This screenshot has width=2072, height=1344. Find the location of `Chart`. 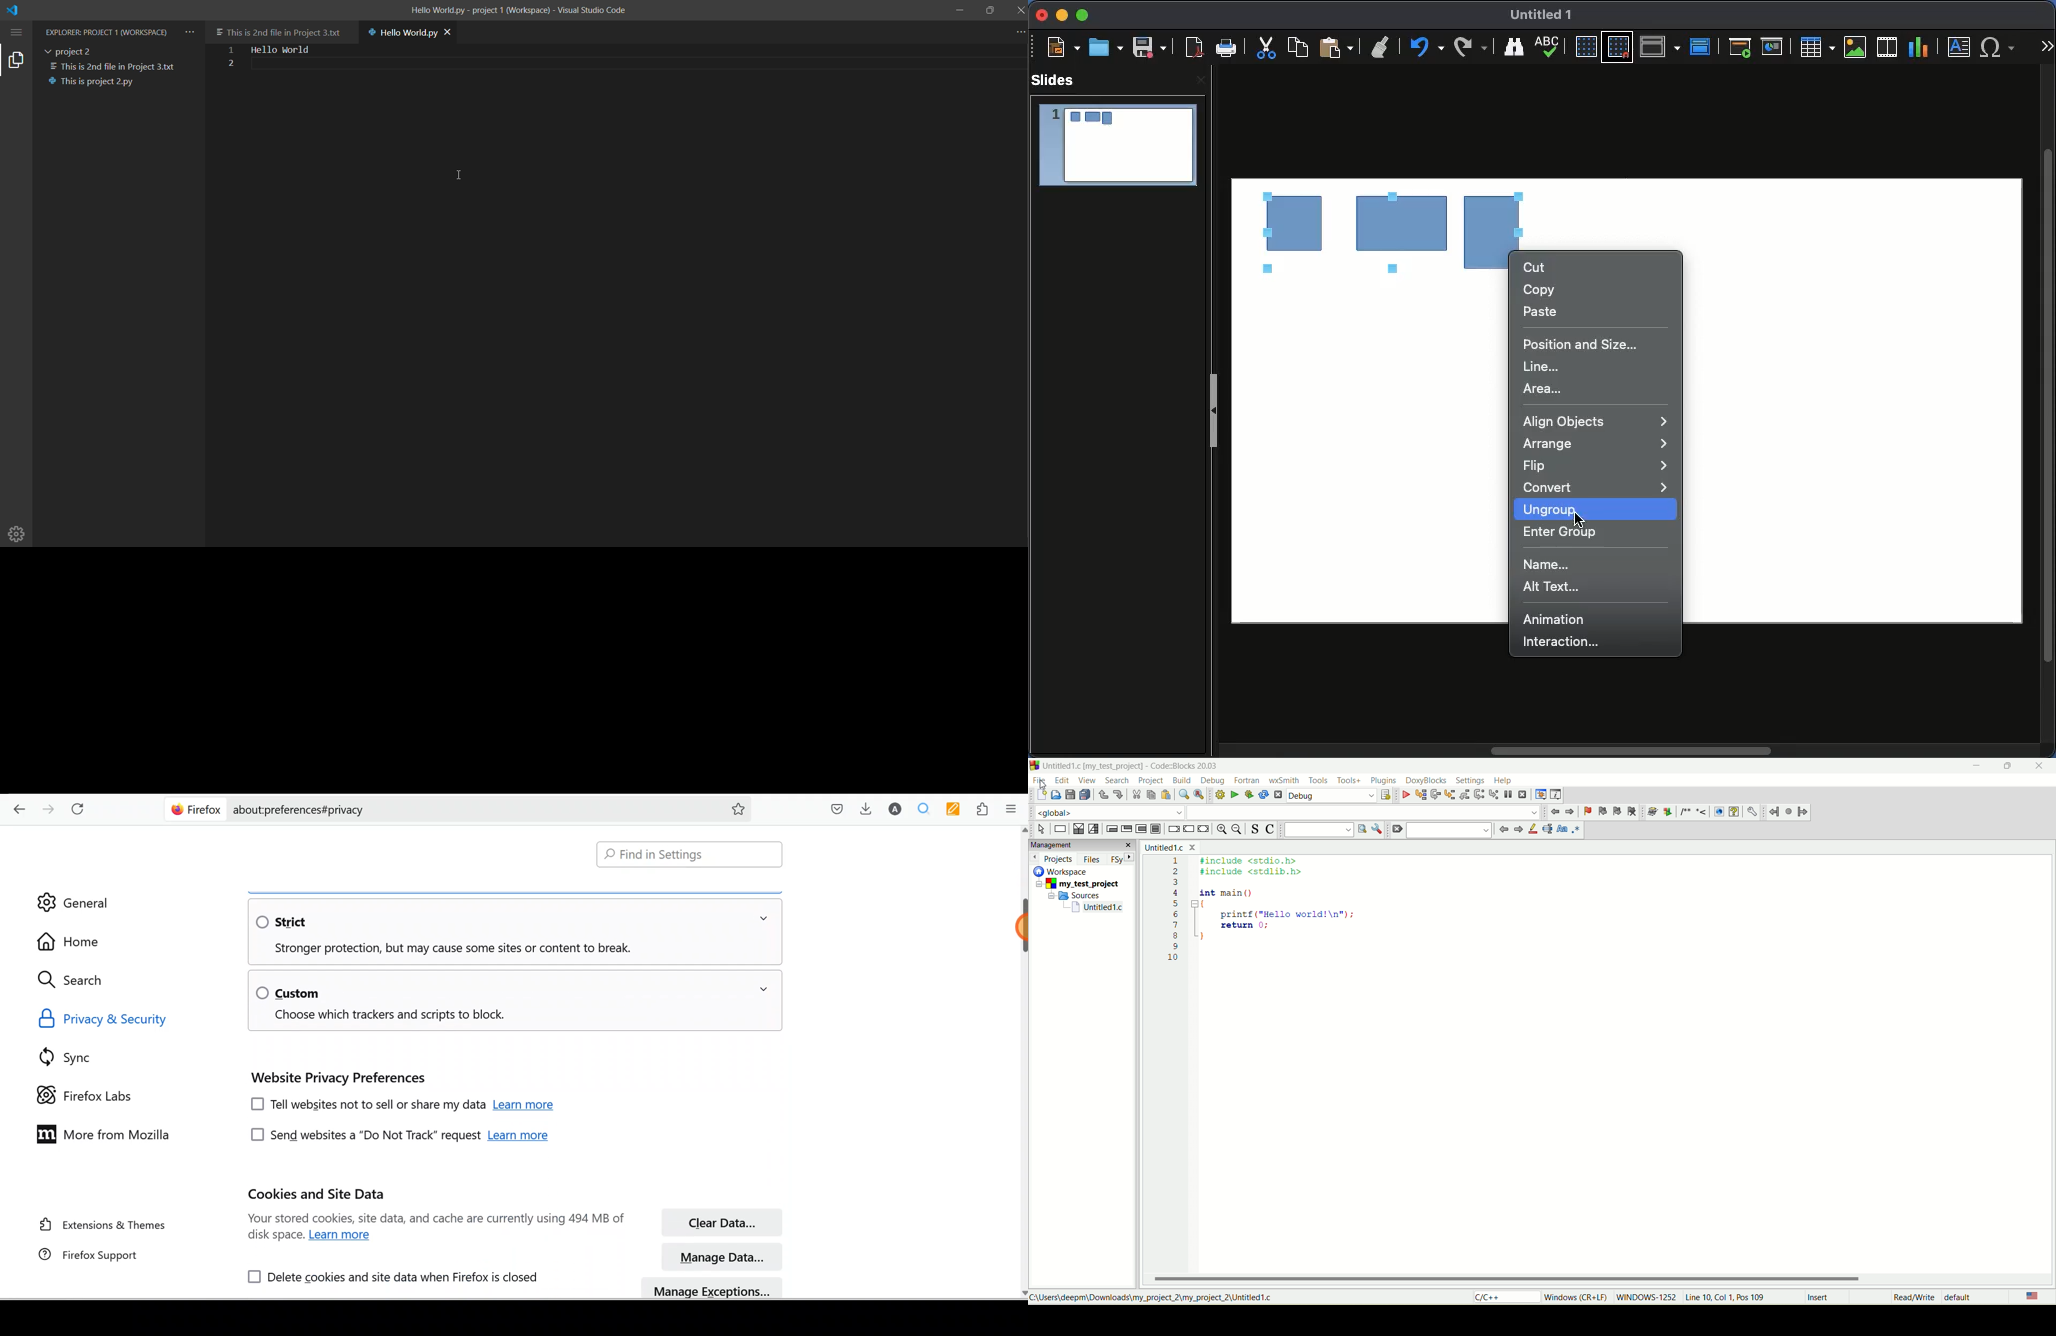

Chart is located at coordinates (1920, 48).